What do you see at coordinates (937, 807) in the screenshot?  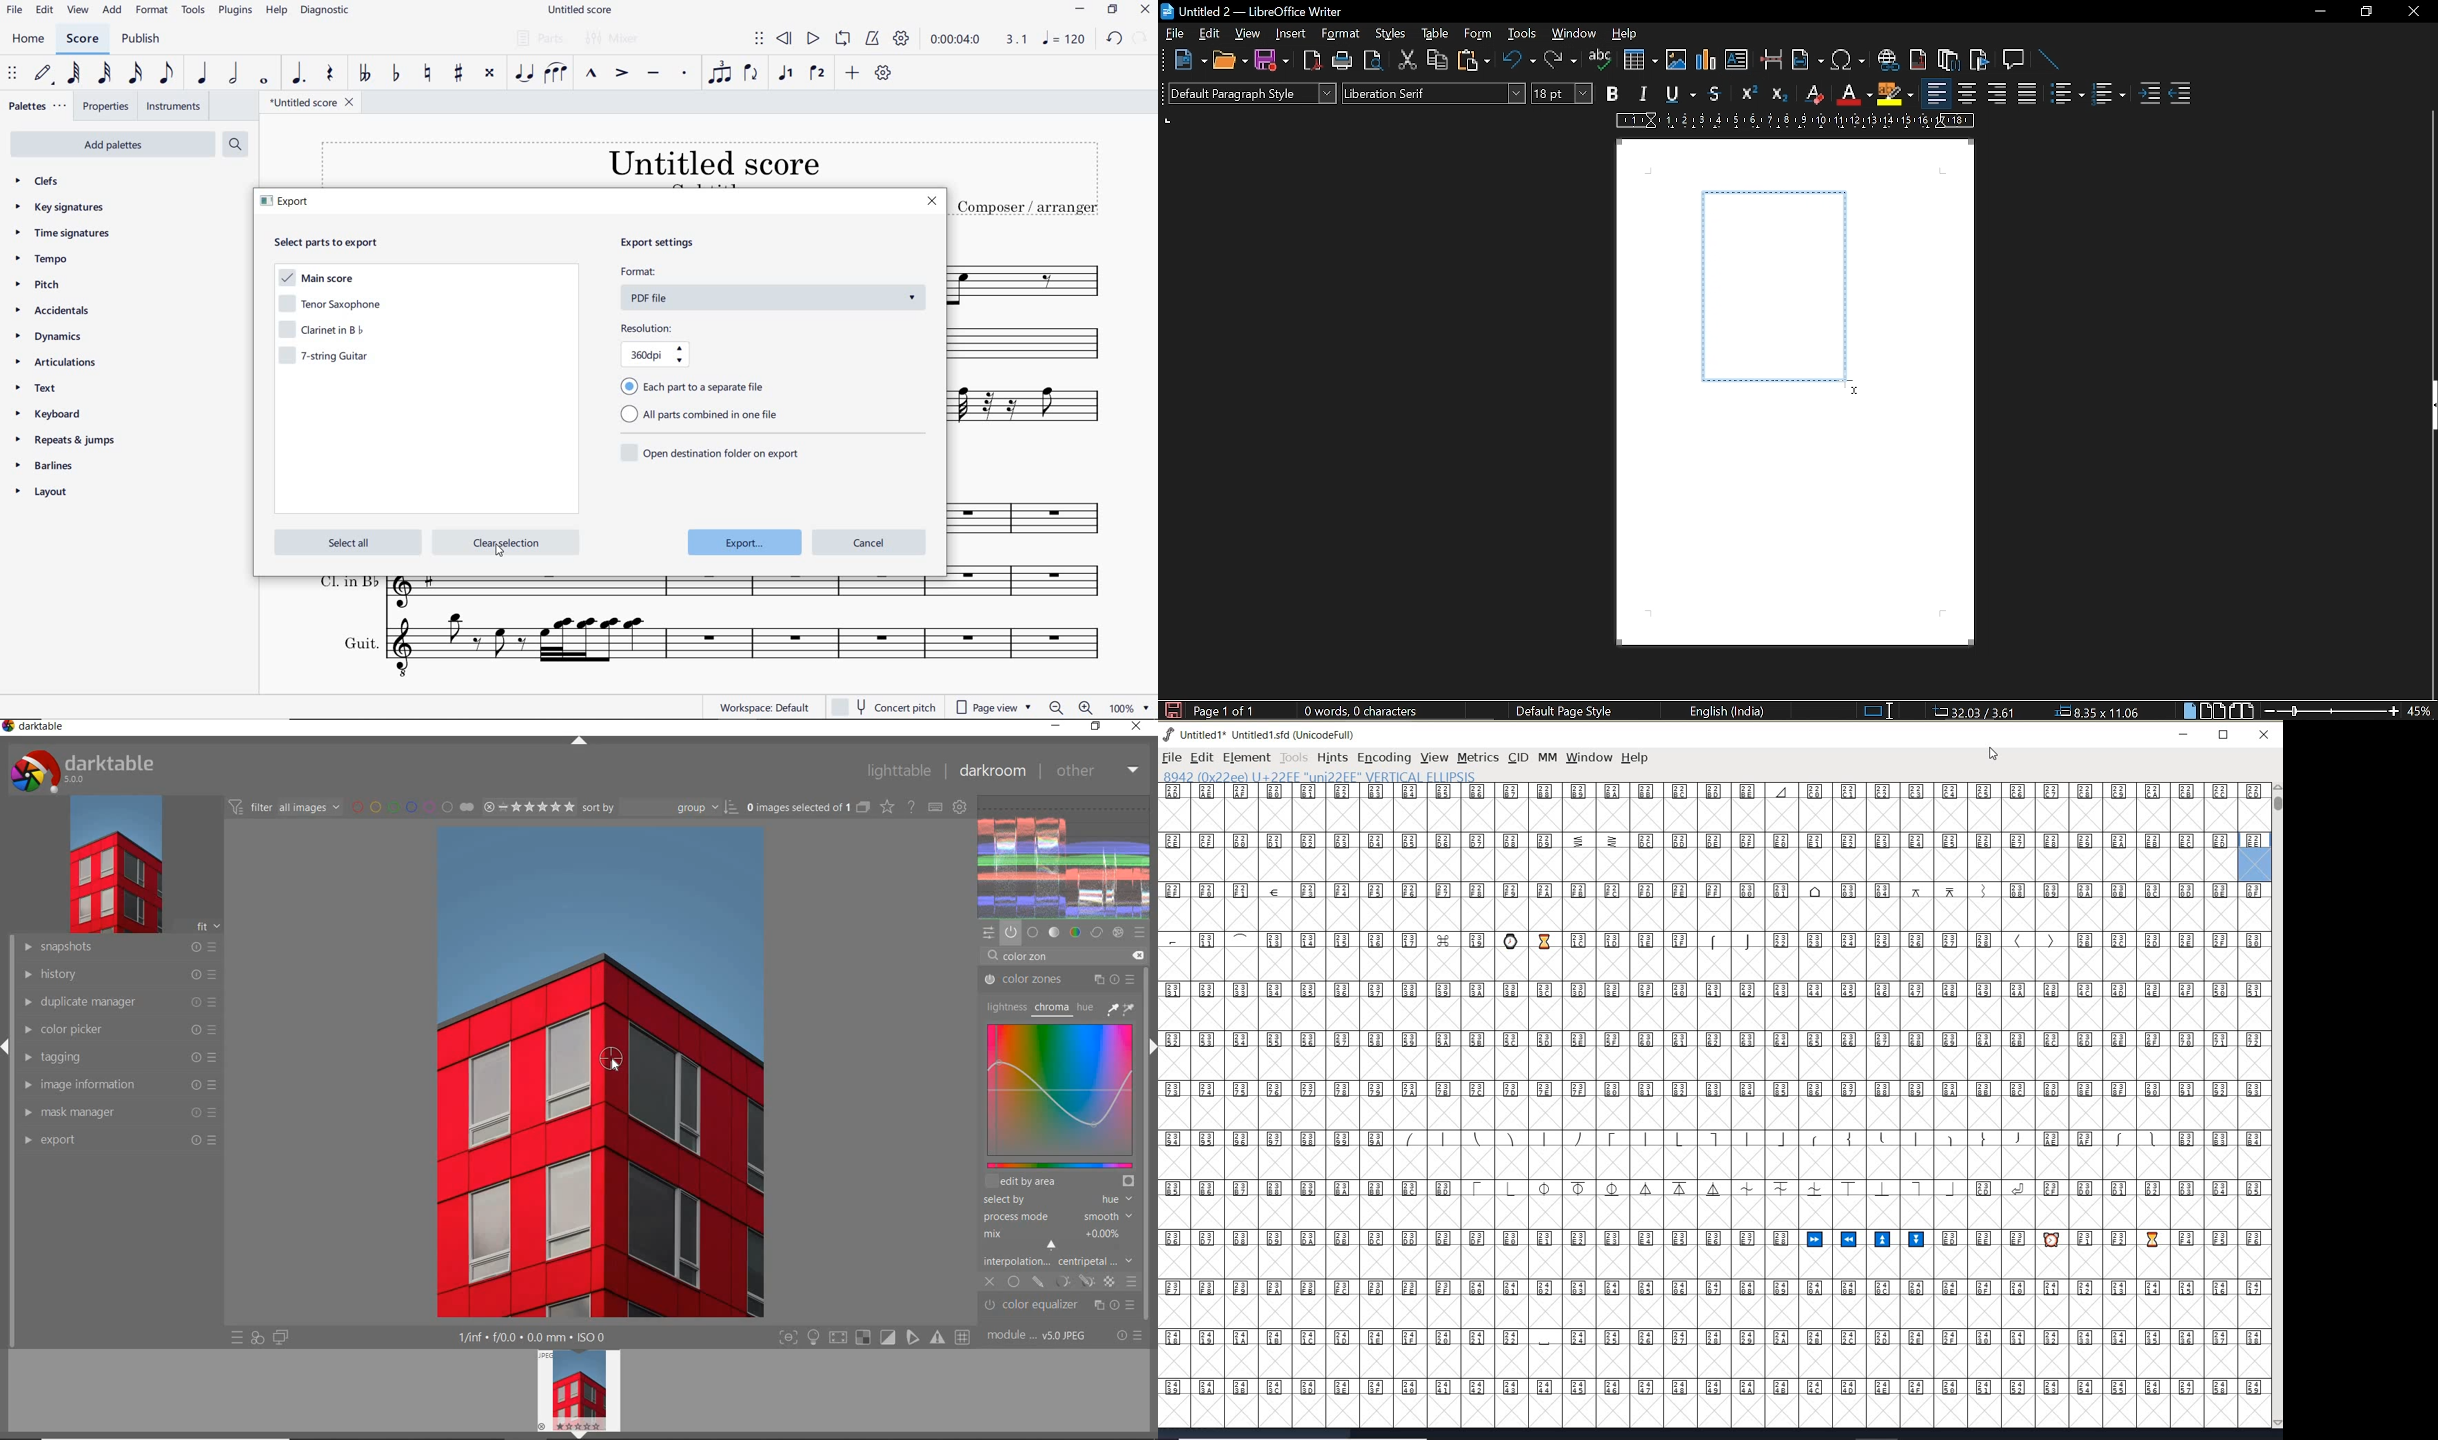 I see `define keyboard shortcuts` at bounding box center [937, 807].